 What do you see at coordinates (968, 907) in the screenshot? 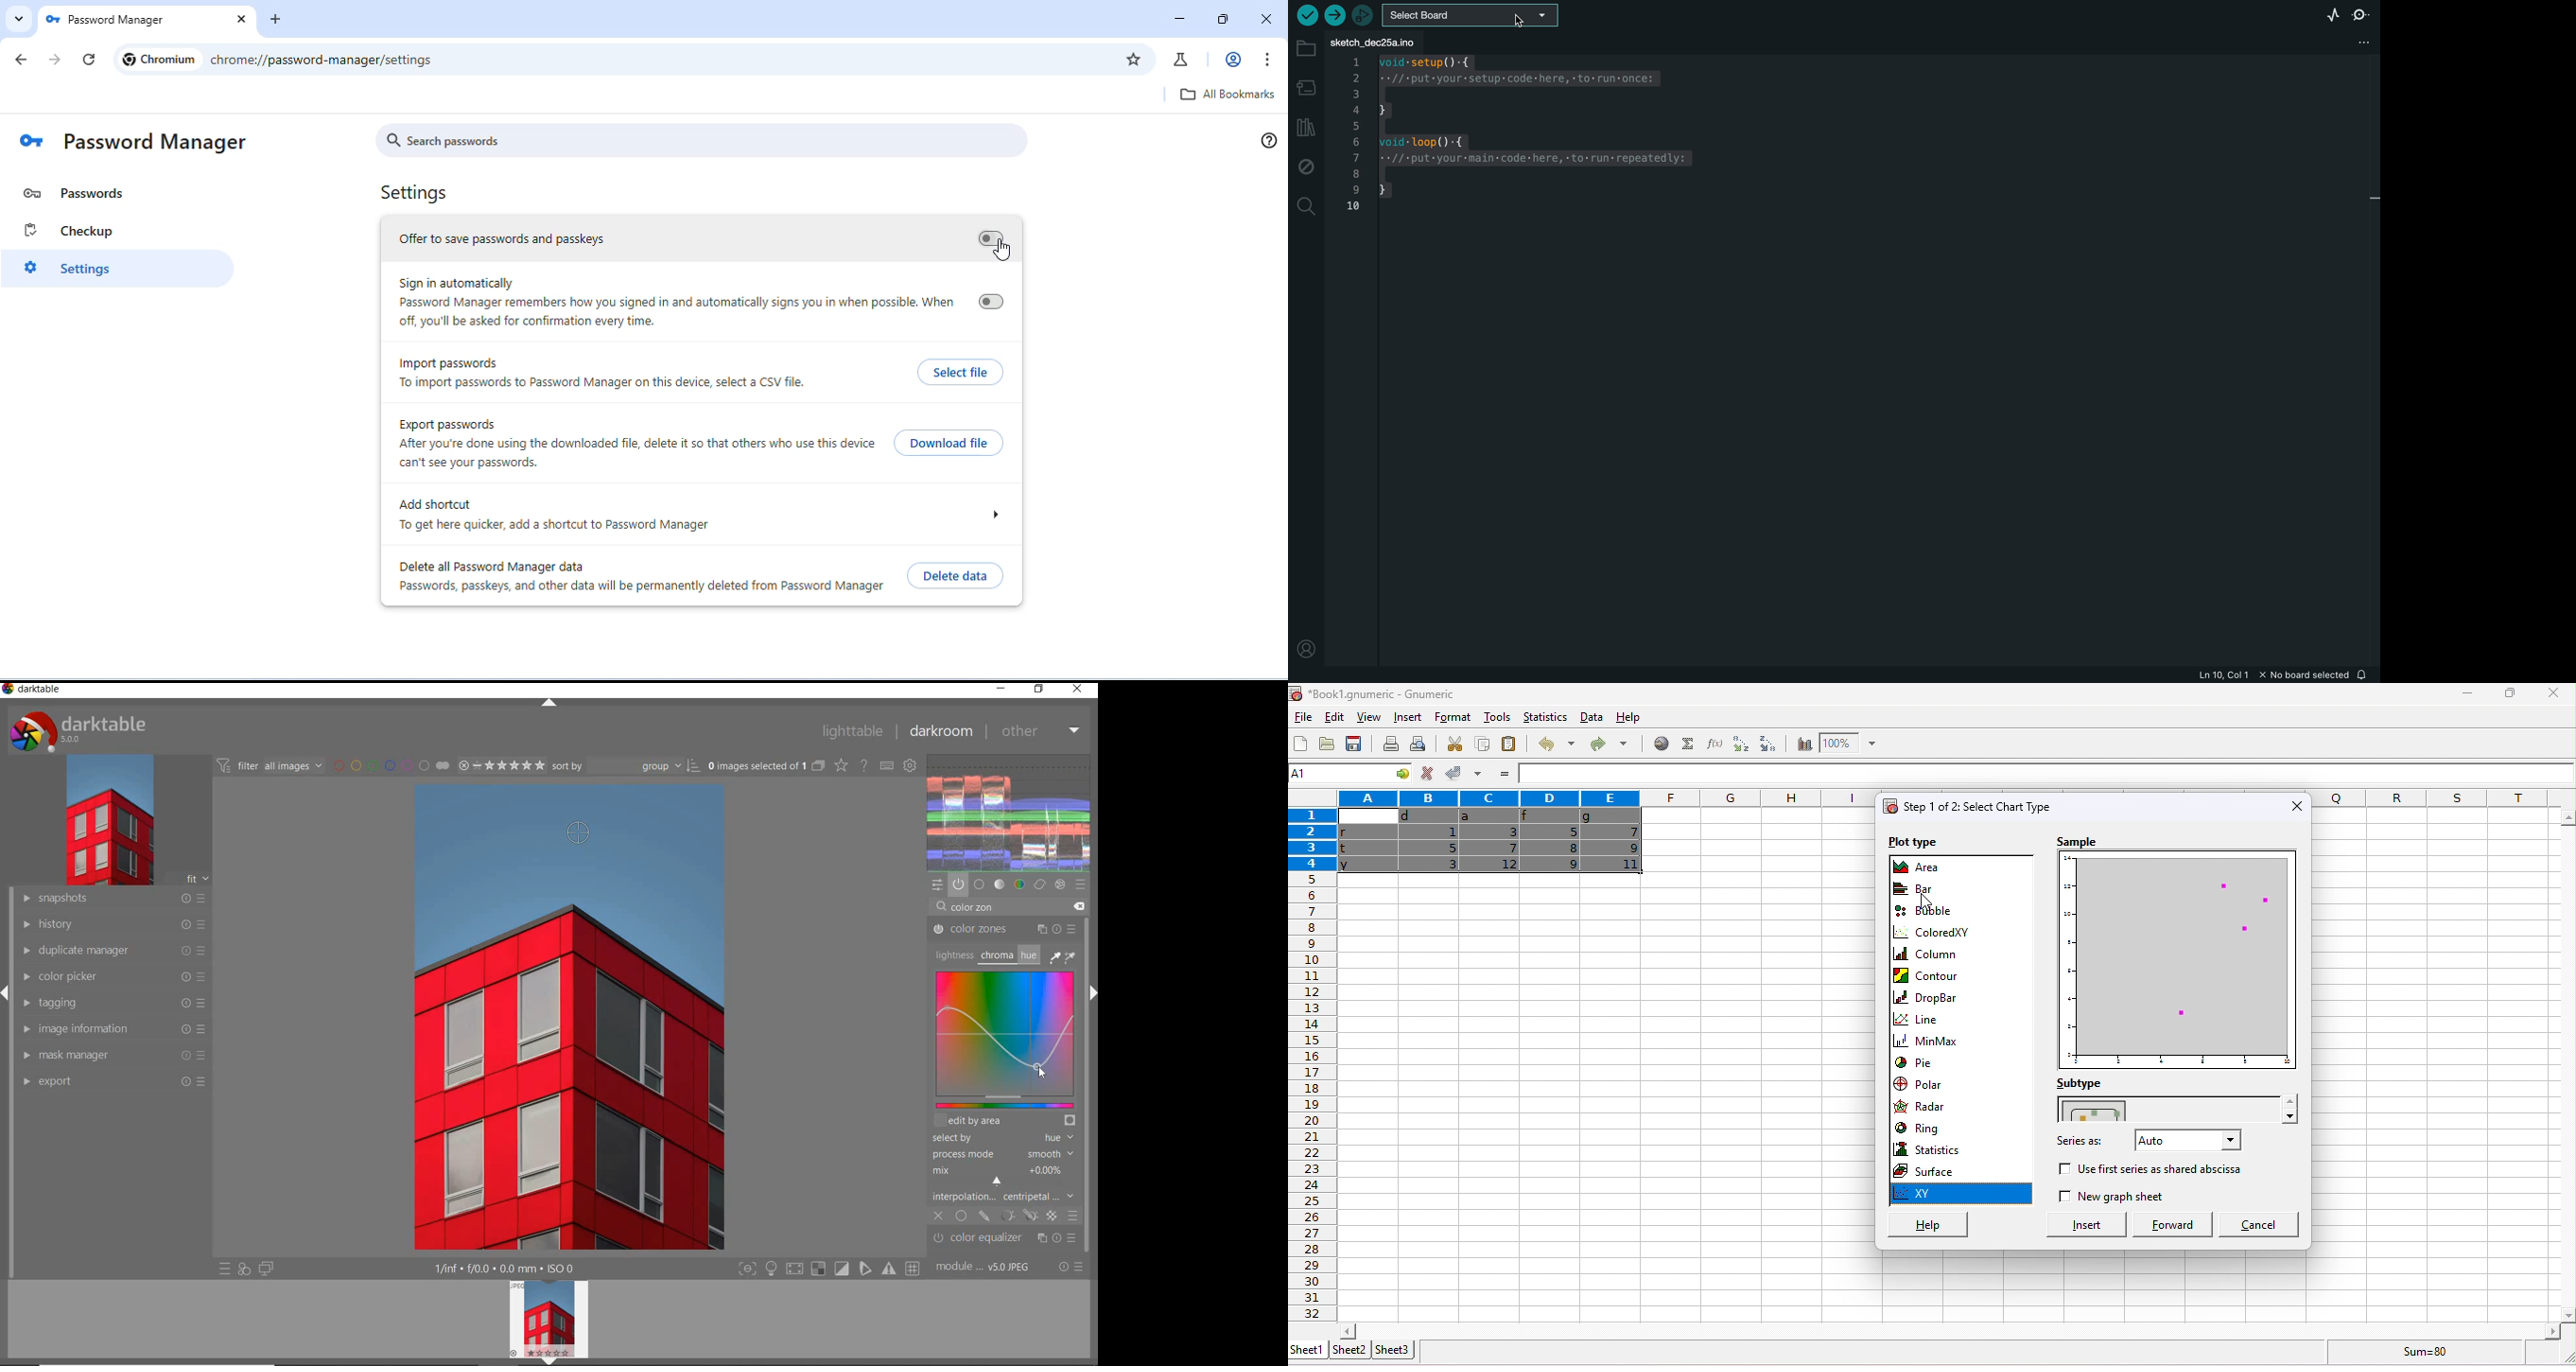
I see `INPUT VALUE` at bounding box center [968, 907].